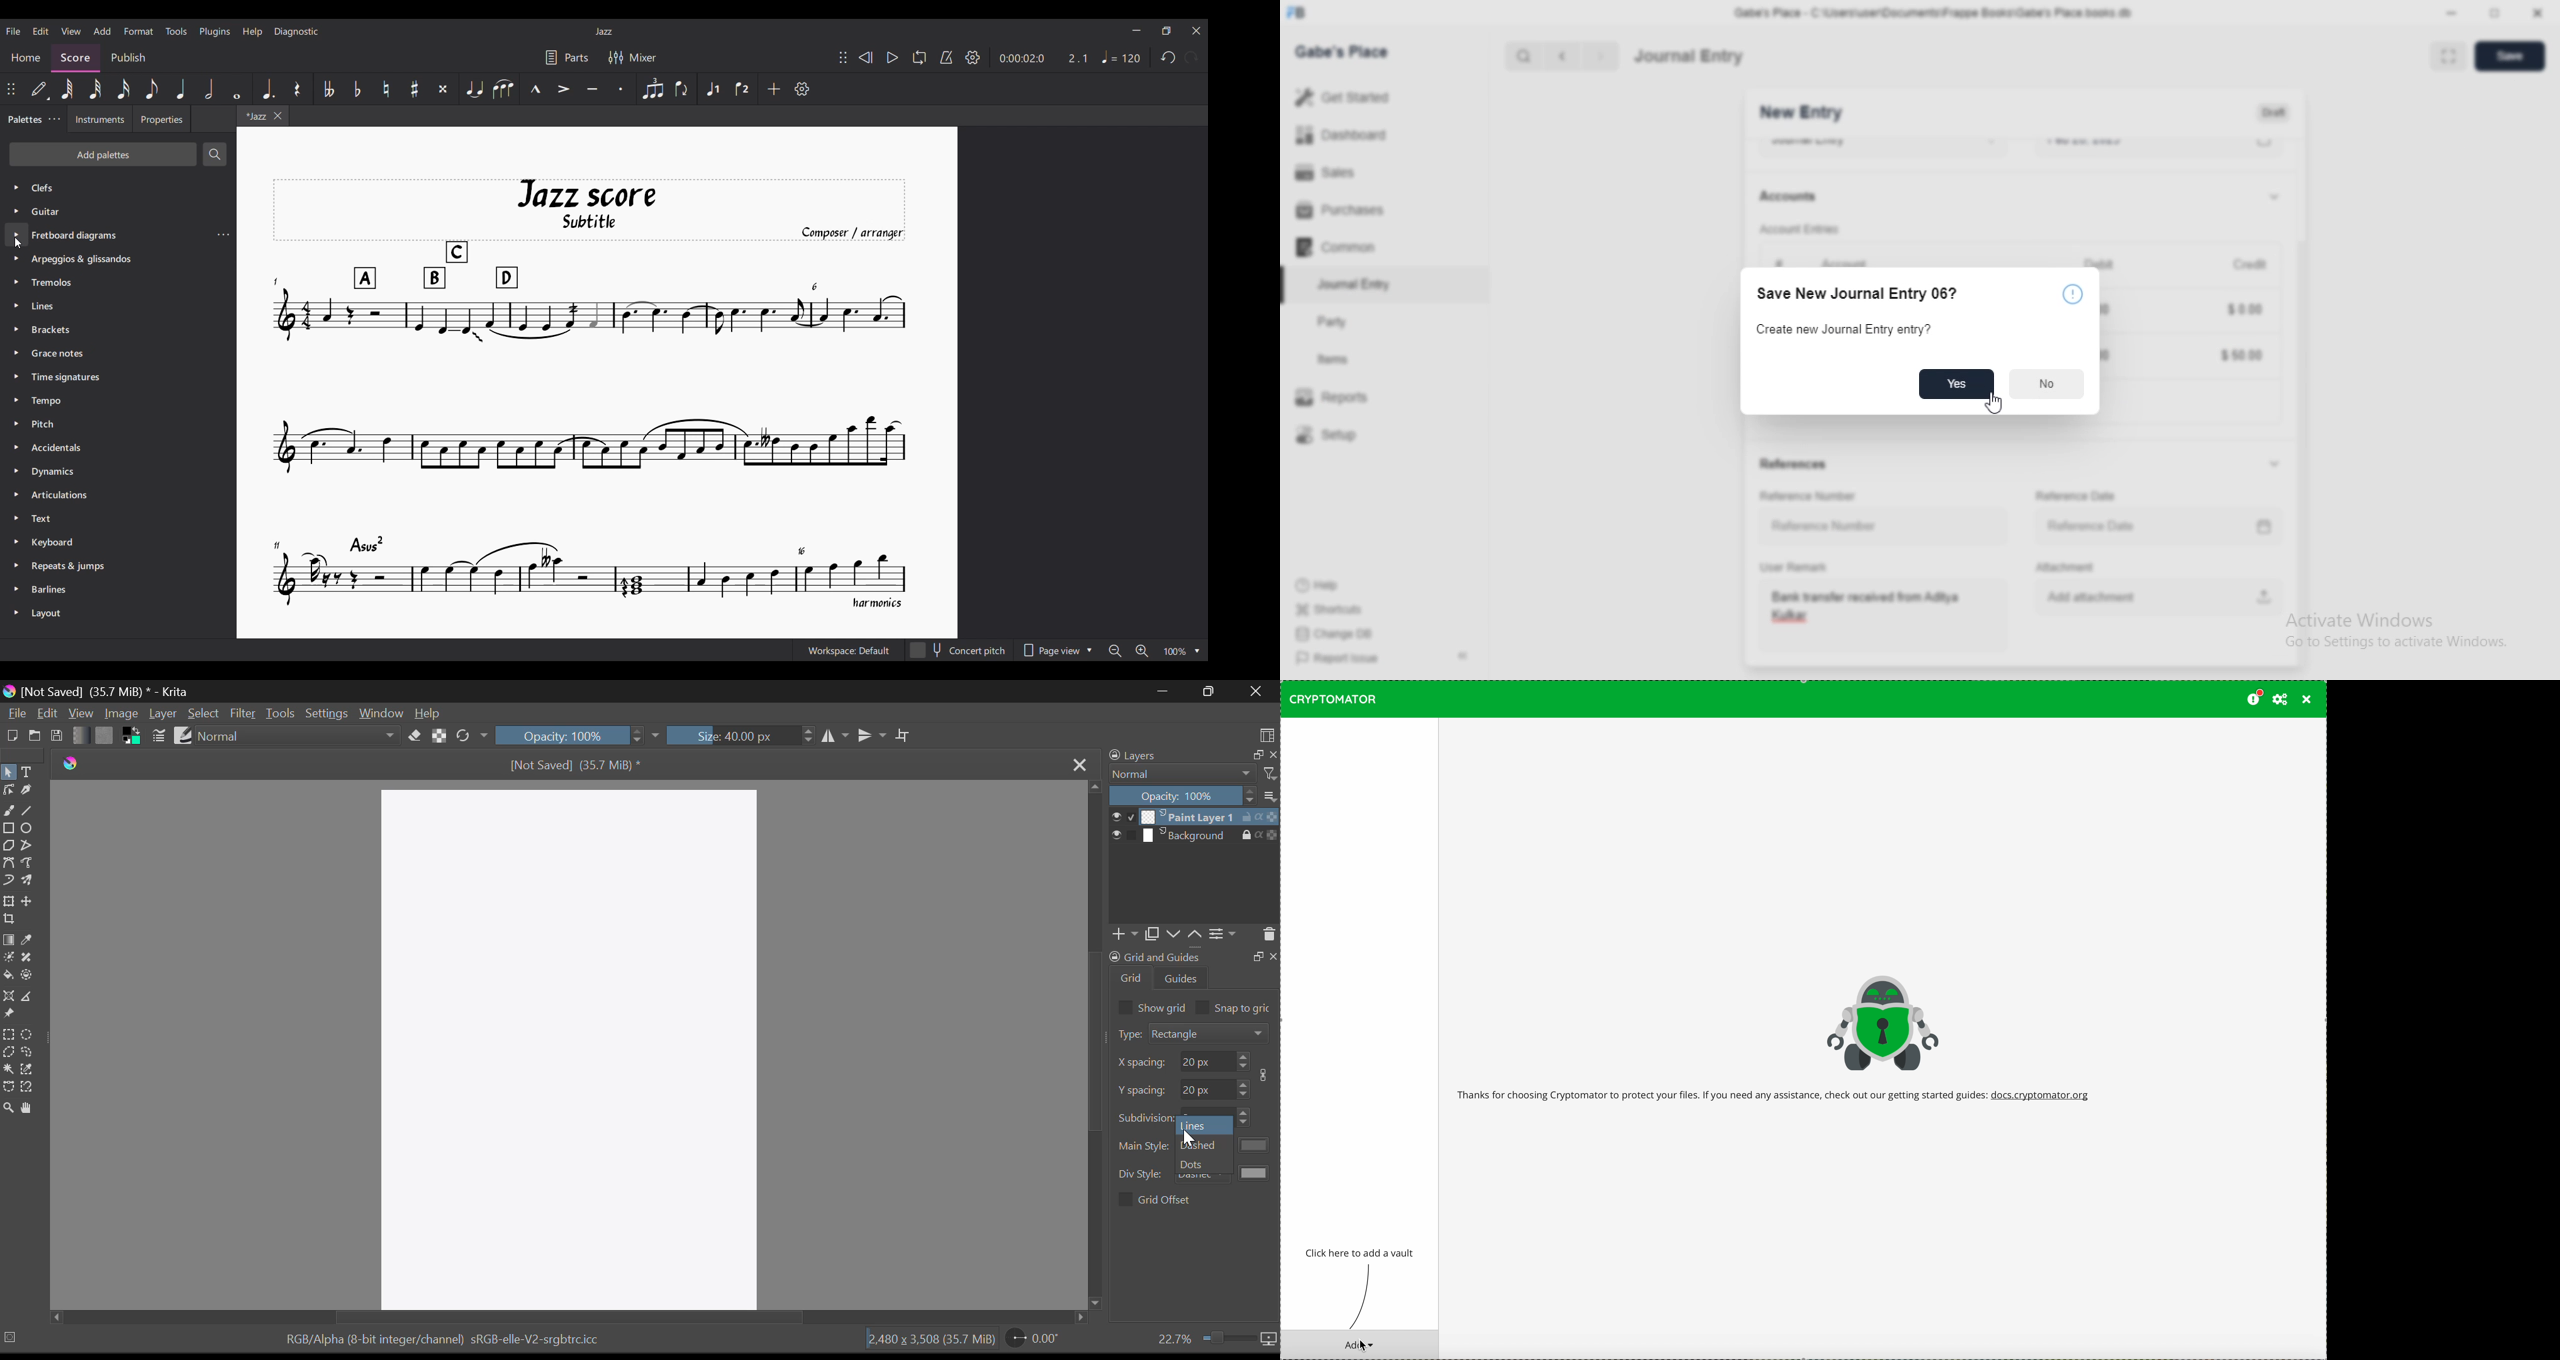  What do you see at coordinates (475, 88) in the screenshot?
I see `Tie` at bounding box center [475, 88].